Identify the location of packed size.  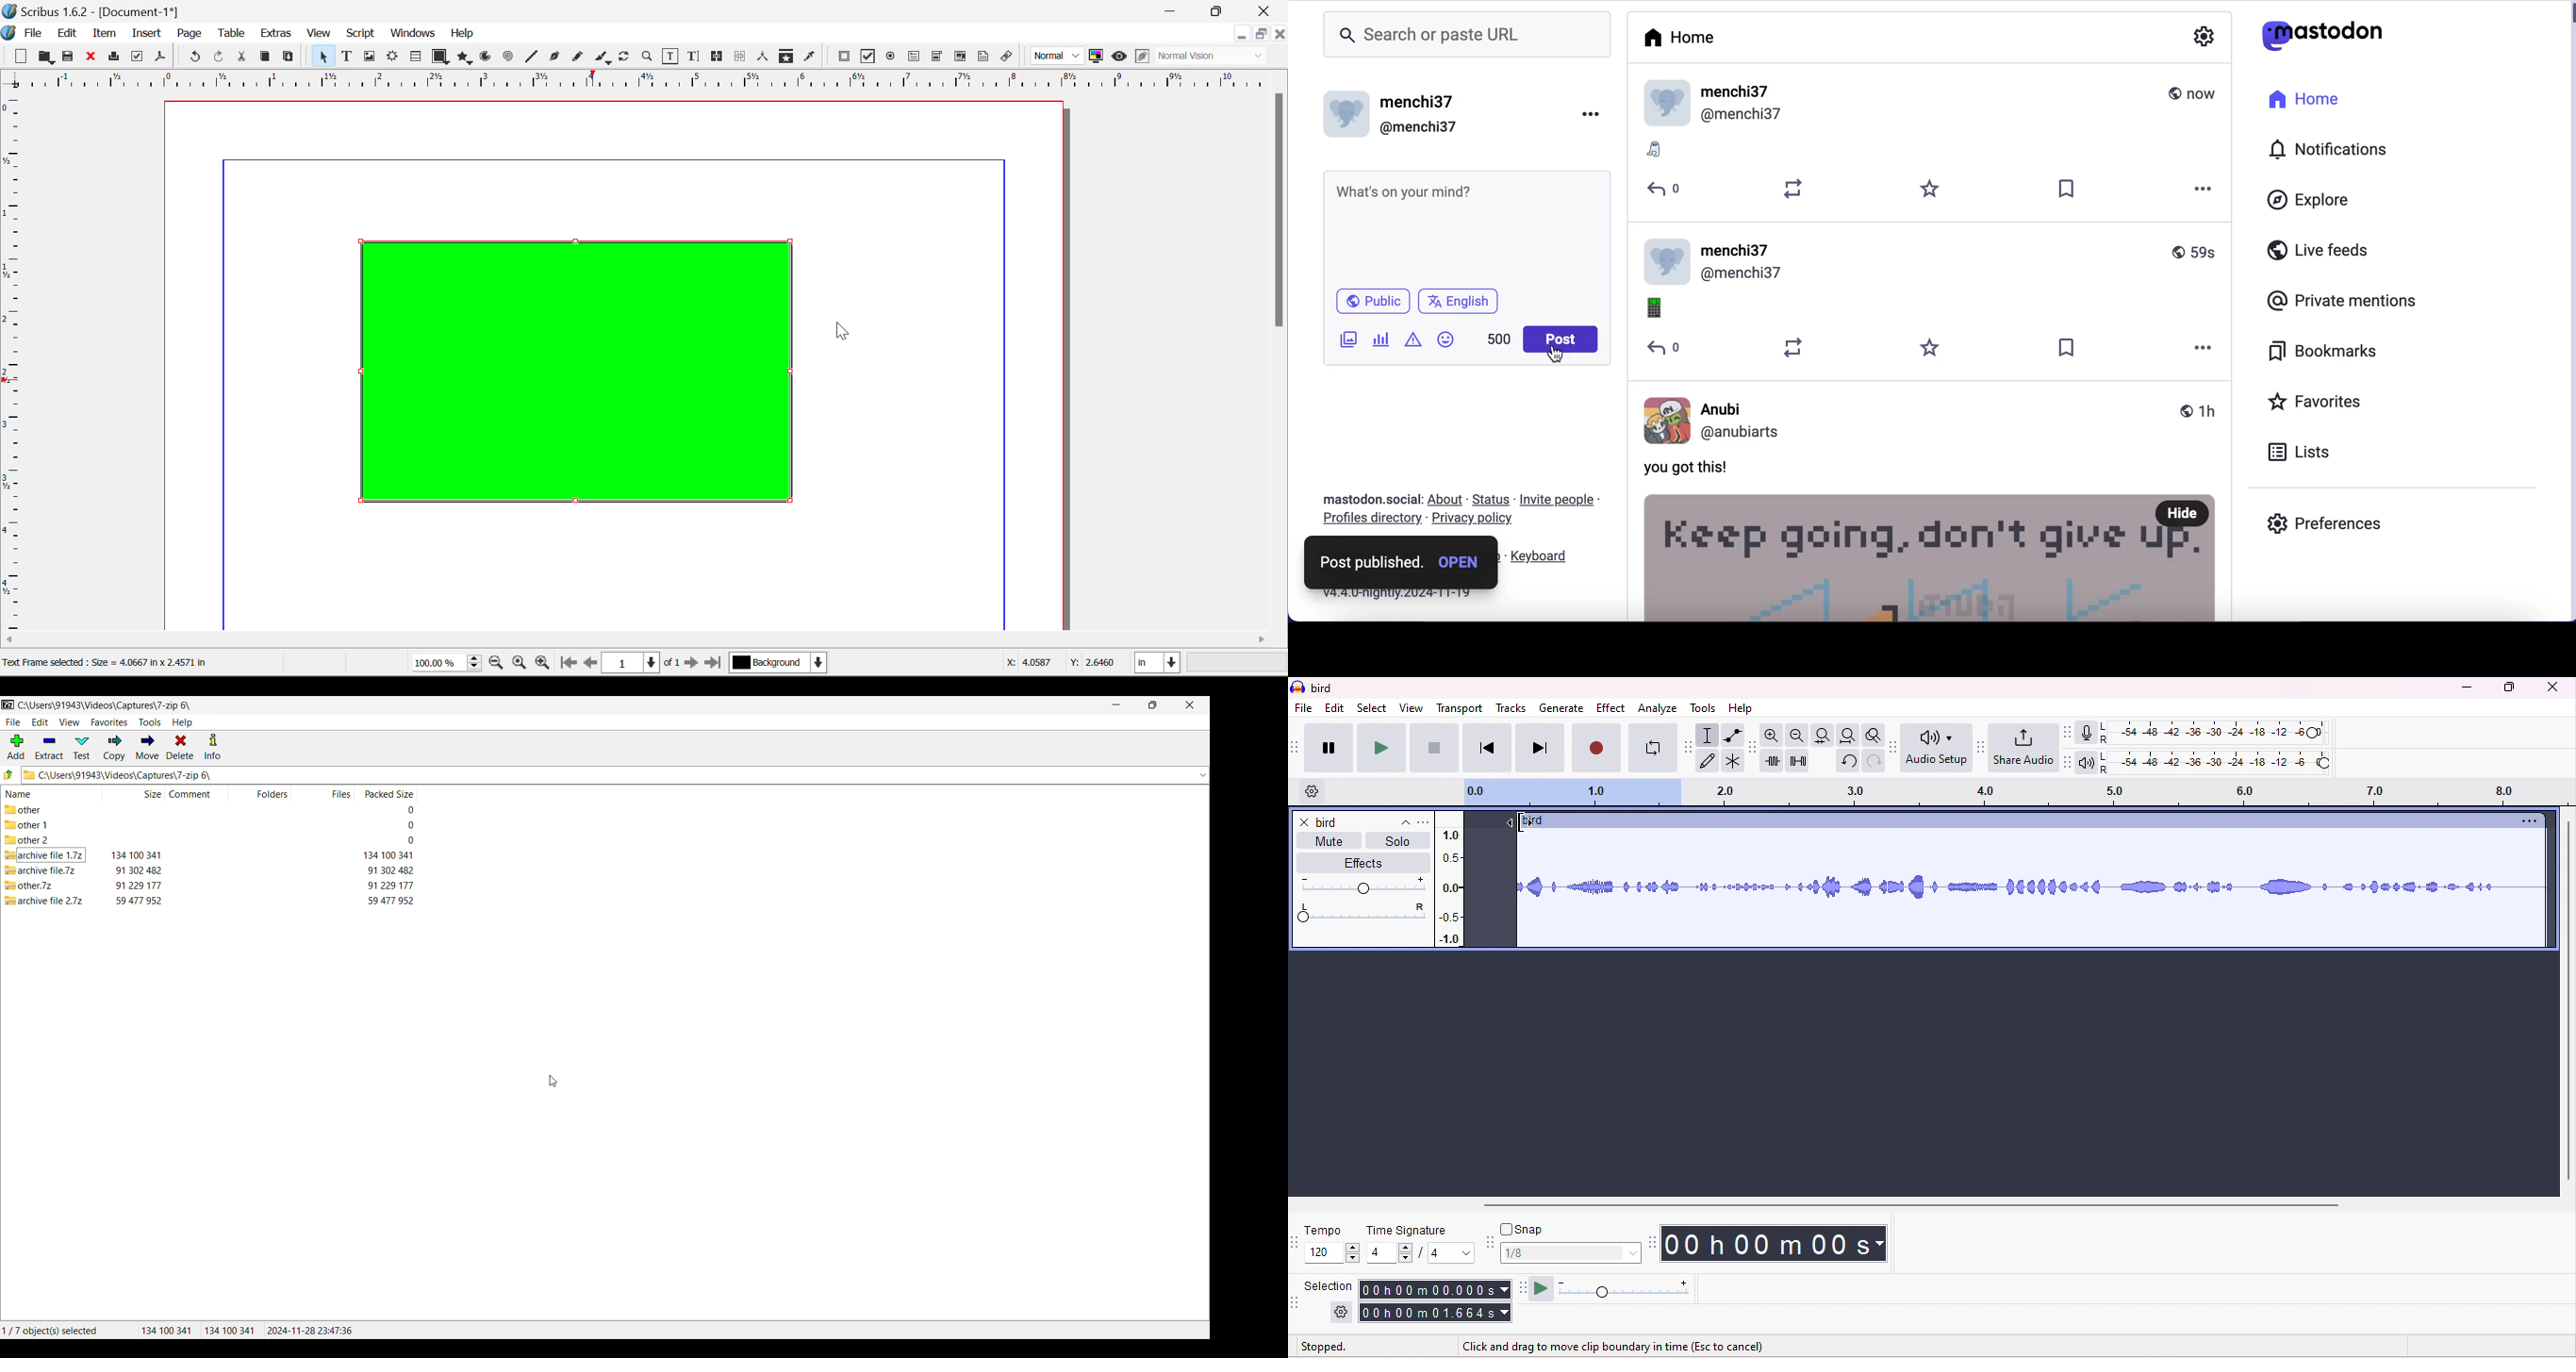
(391, 870).